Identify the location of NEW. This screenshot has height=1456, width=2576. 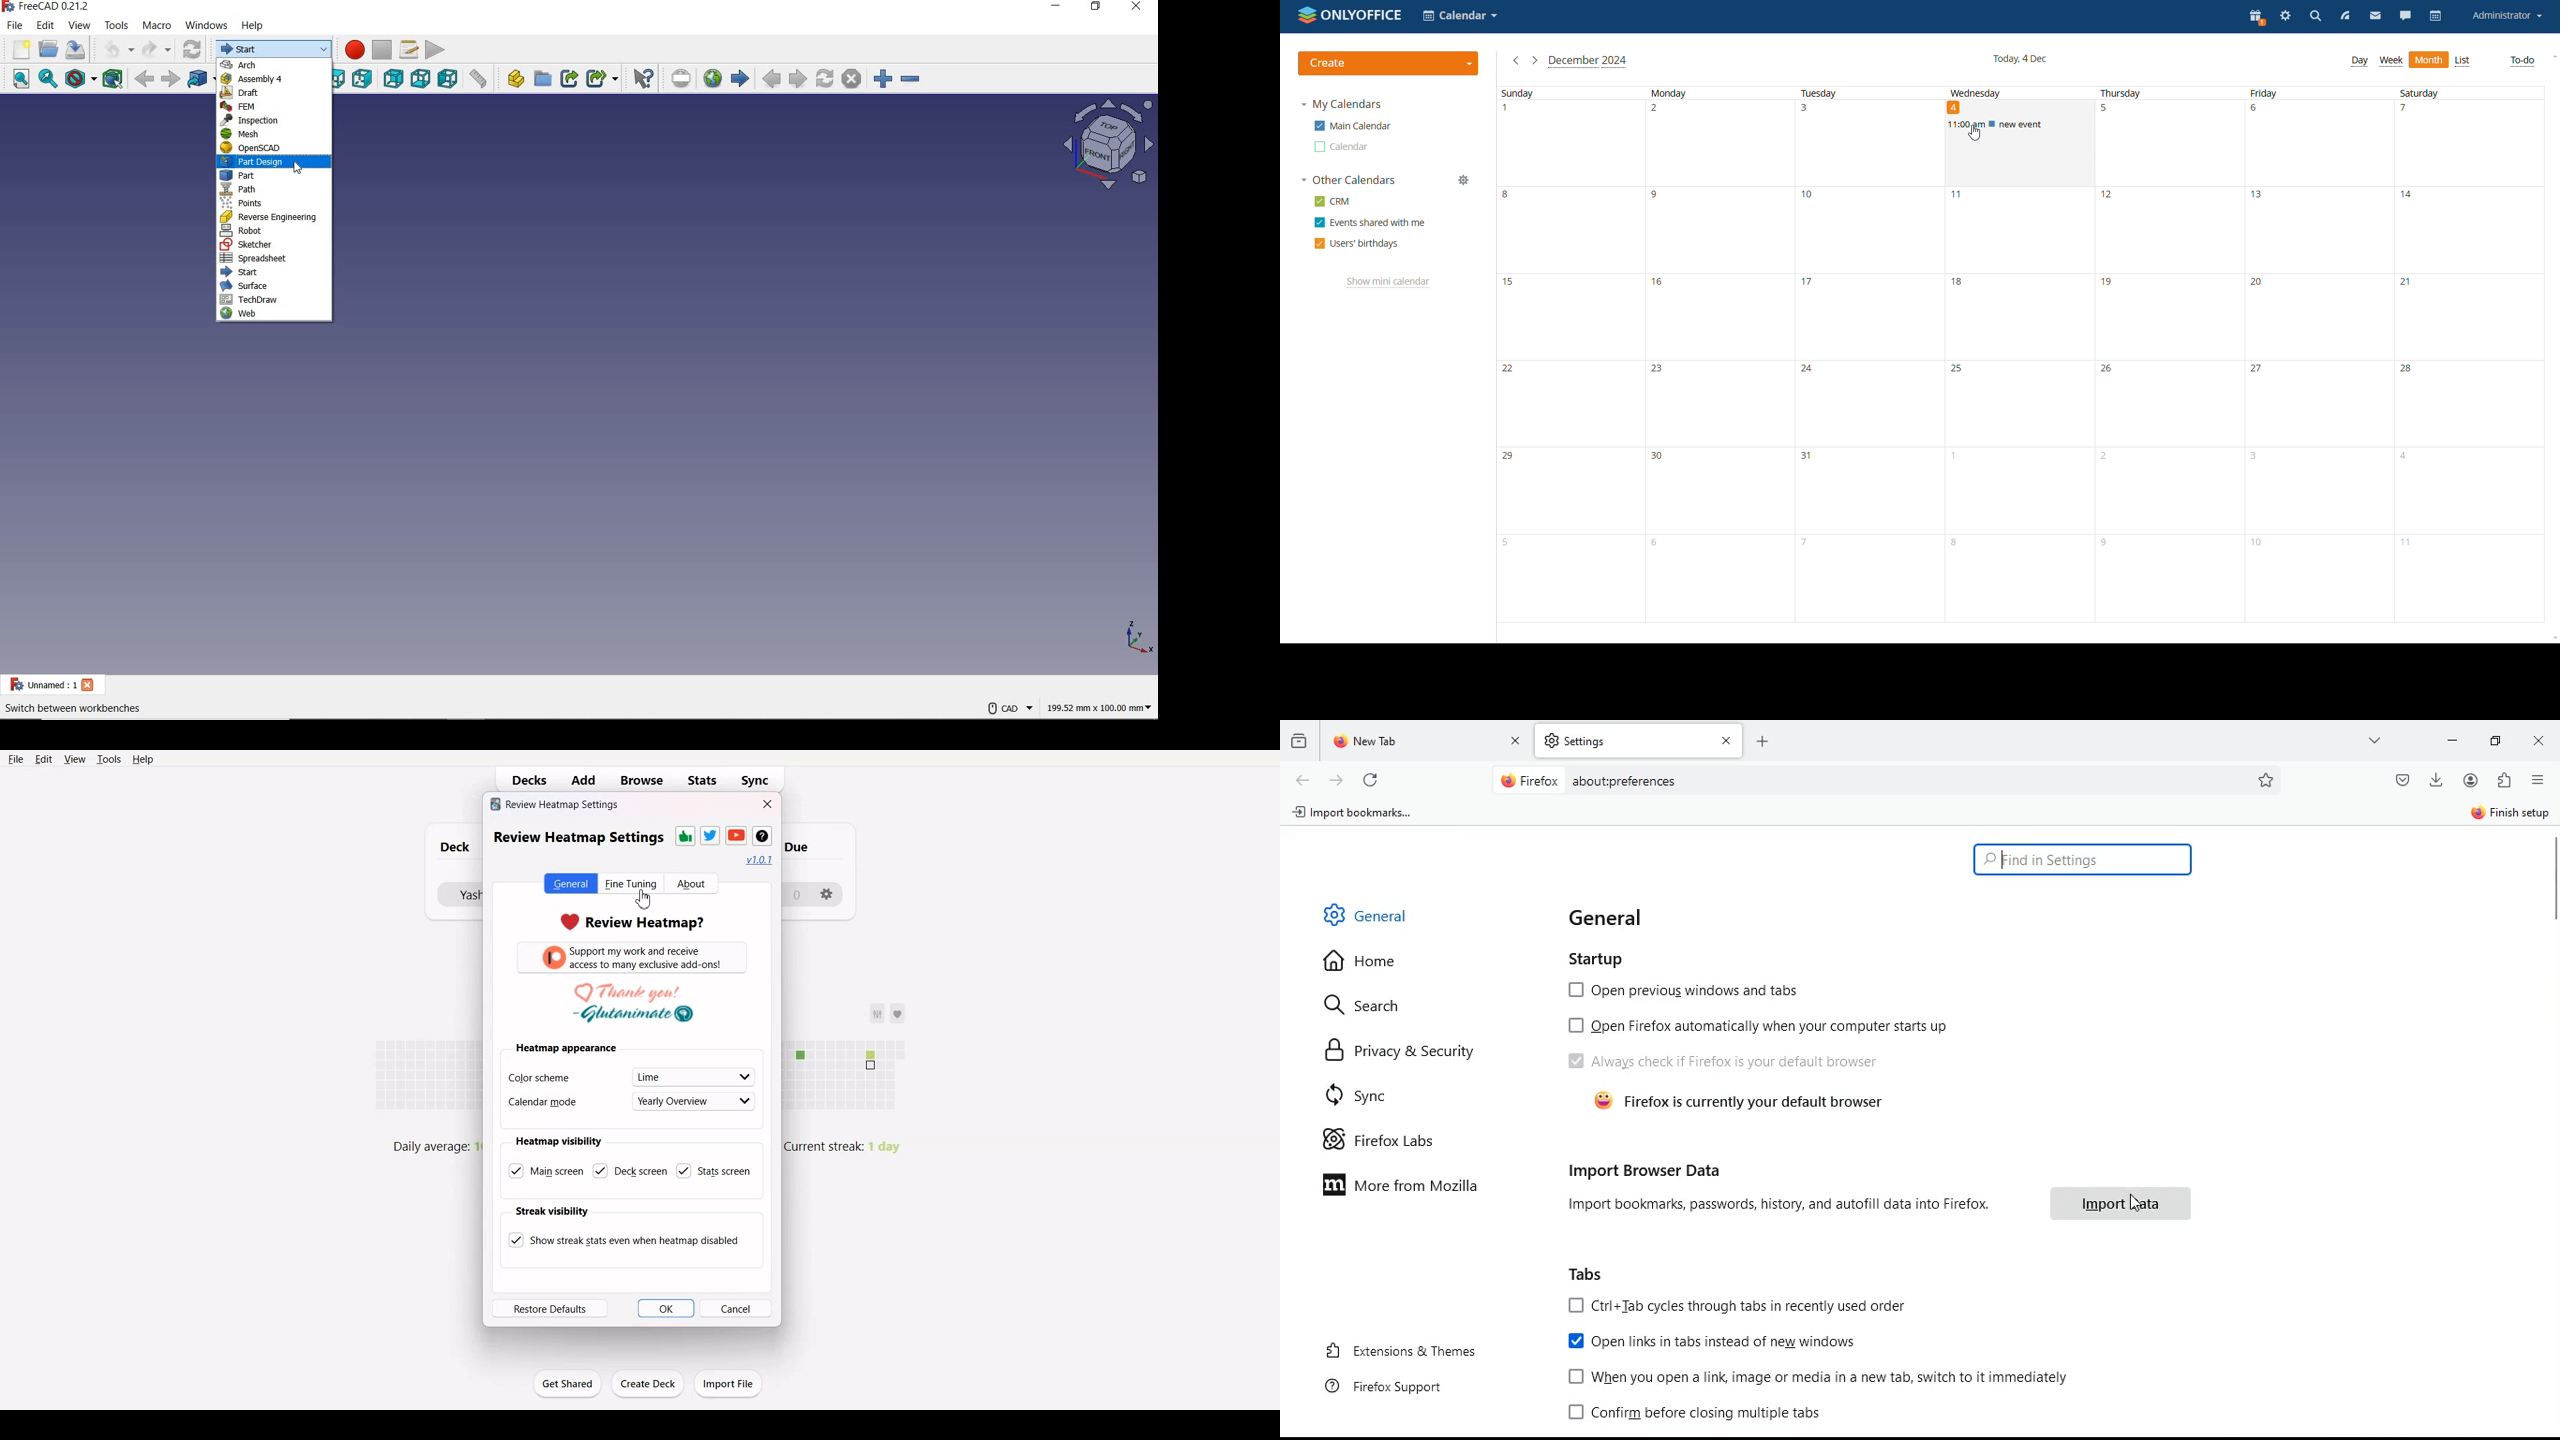
(18, 50).